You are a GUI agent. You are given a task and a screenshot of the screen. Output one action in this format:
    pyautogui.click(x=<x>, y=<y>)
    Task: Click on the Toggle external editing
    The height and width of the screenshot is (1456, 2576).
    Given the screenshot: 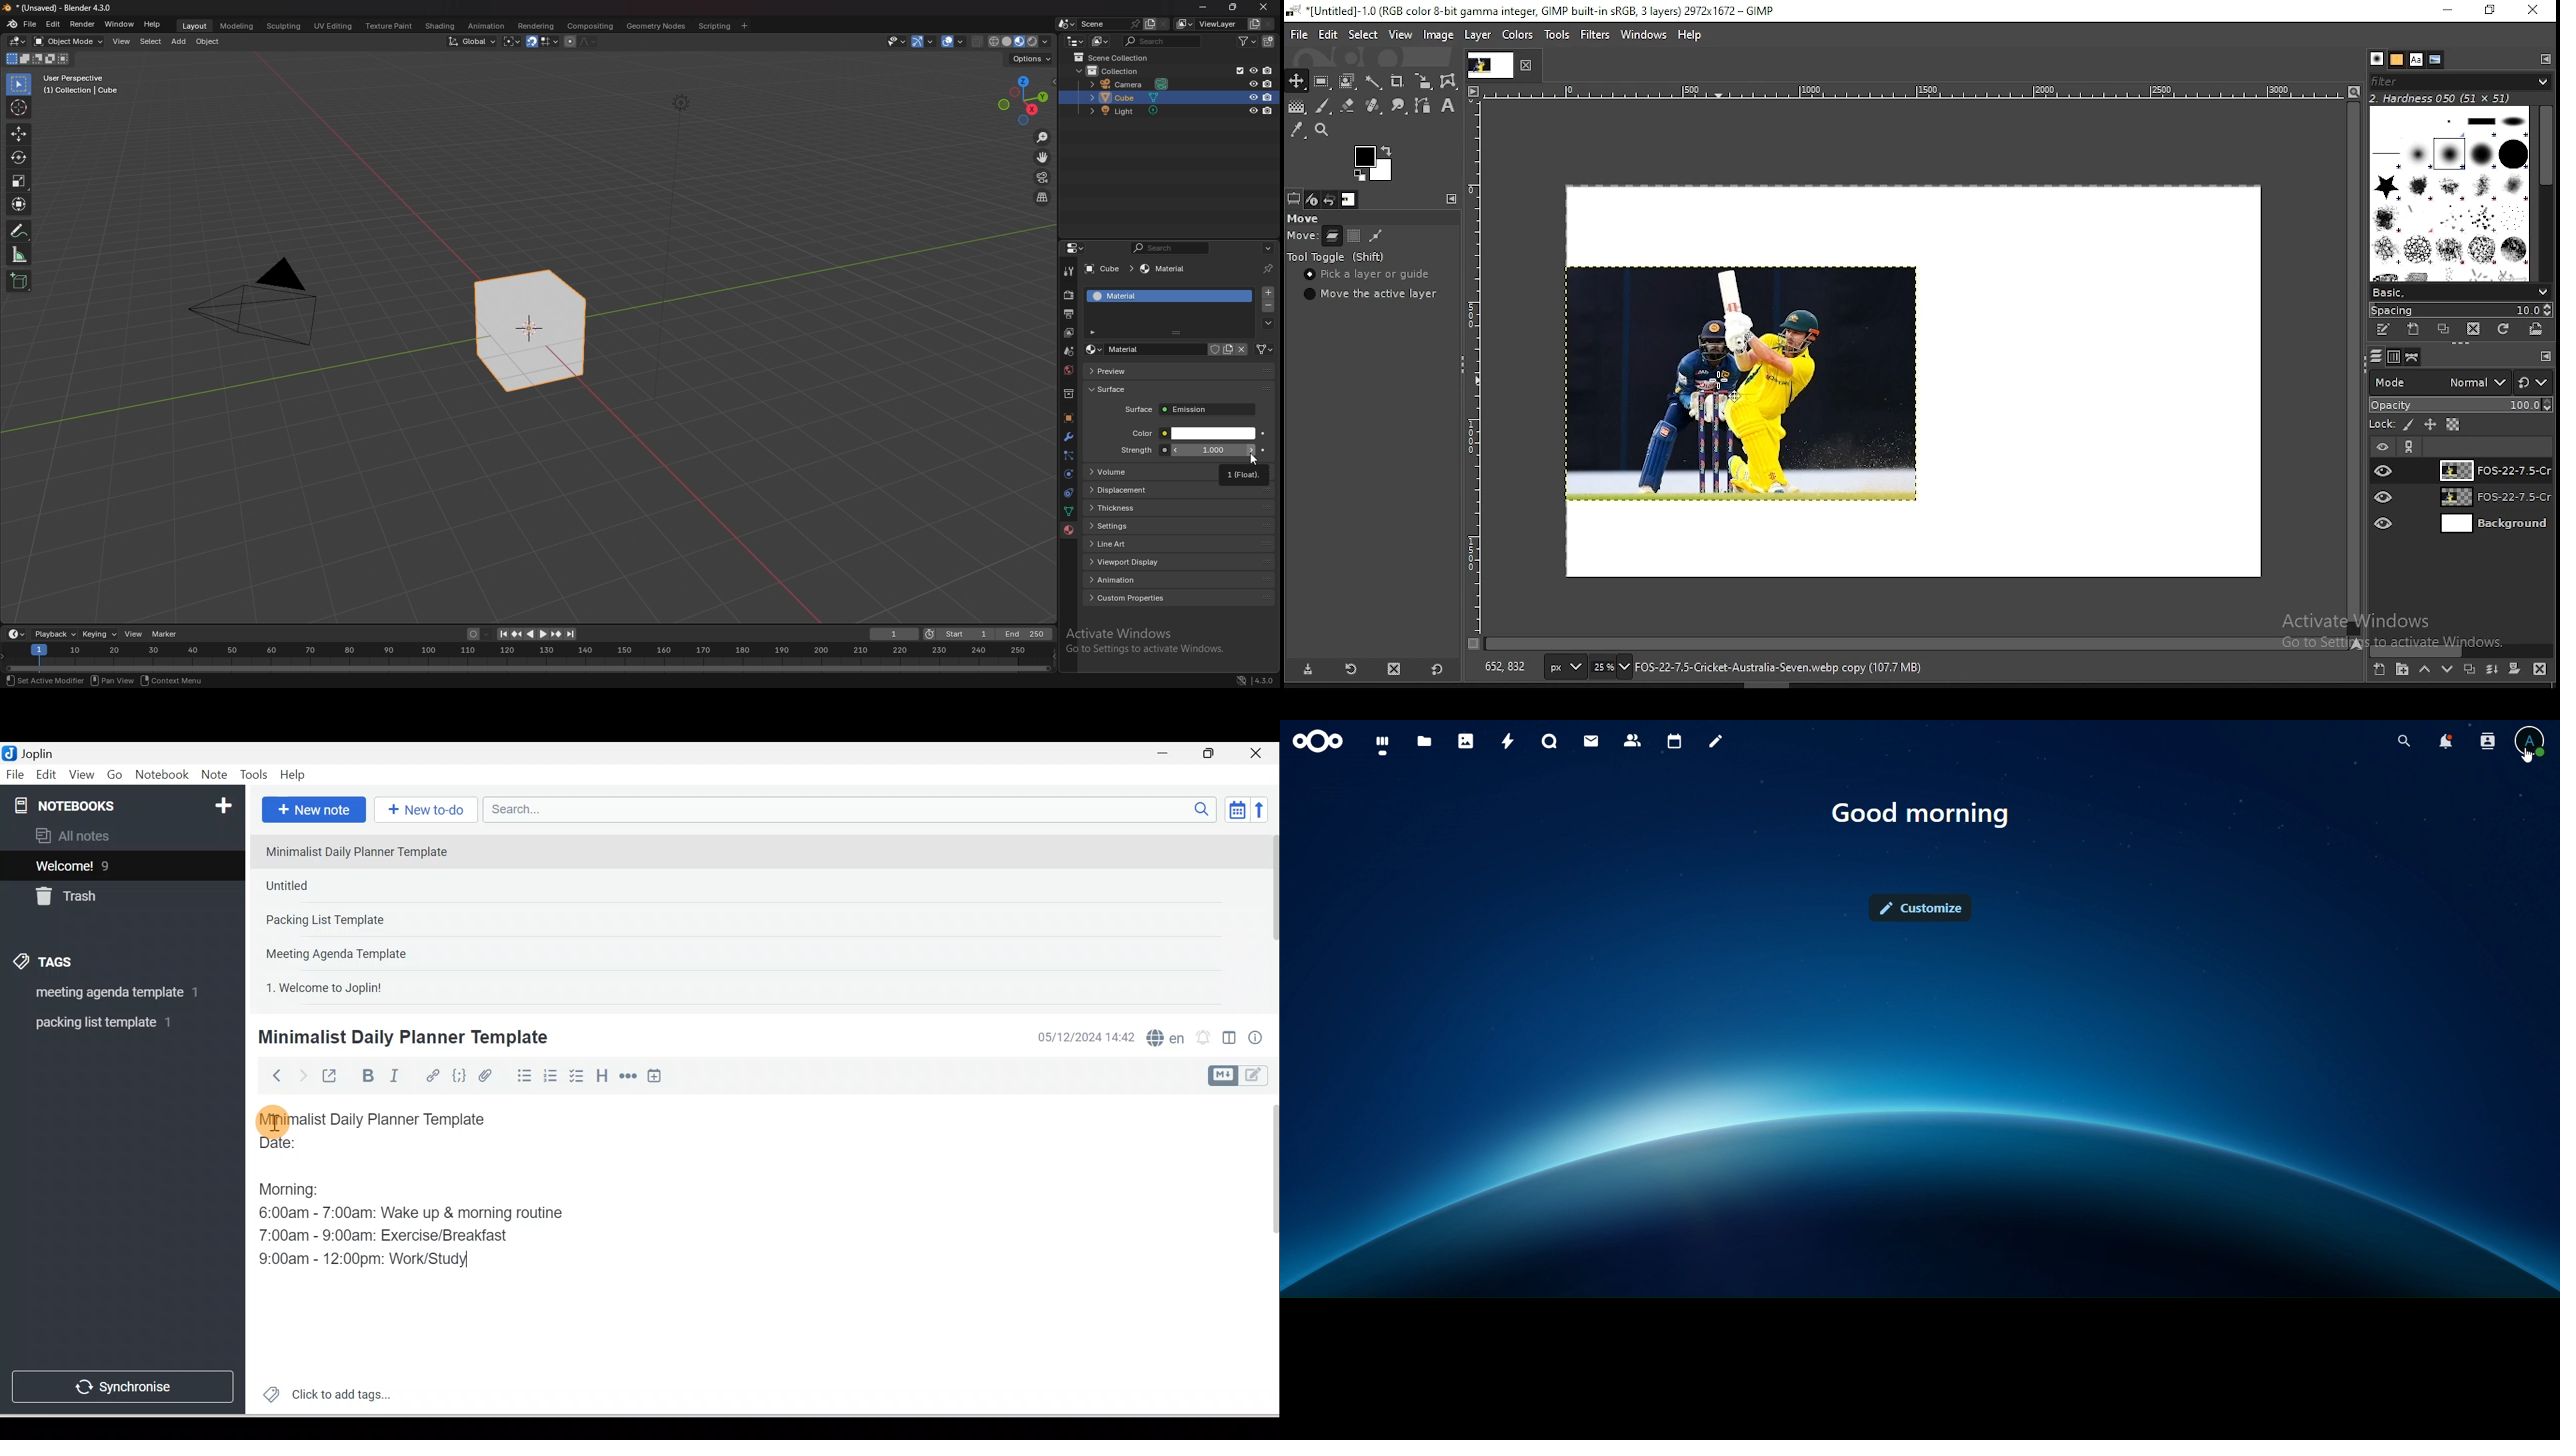 What is the action you would take?
    pyautogui.click(x=331, y=1079)
    